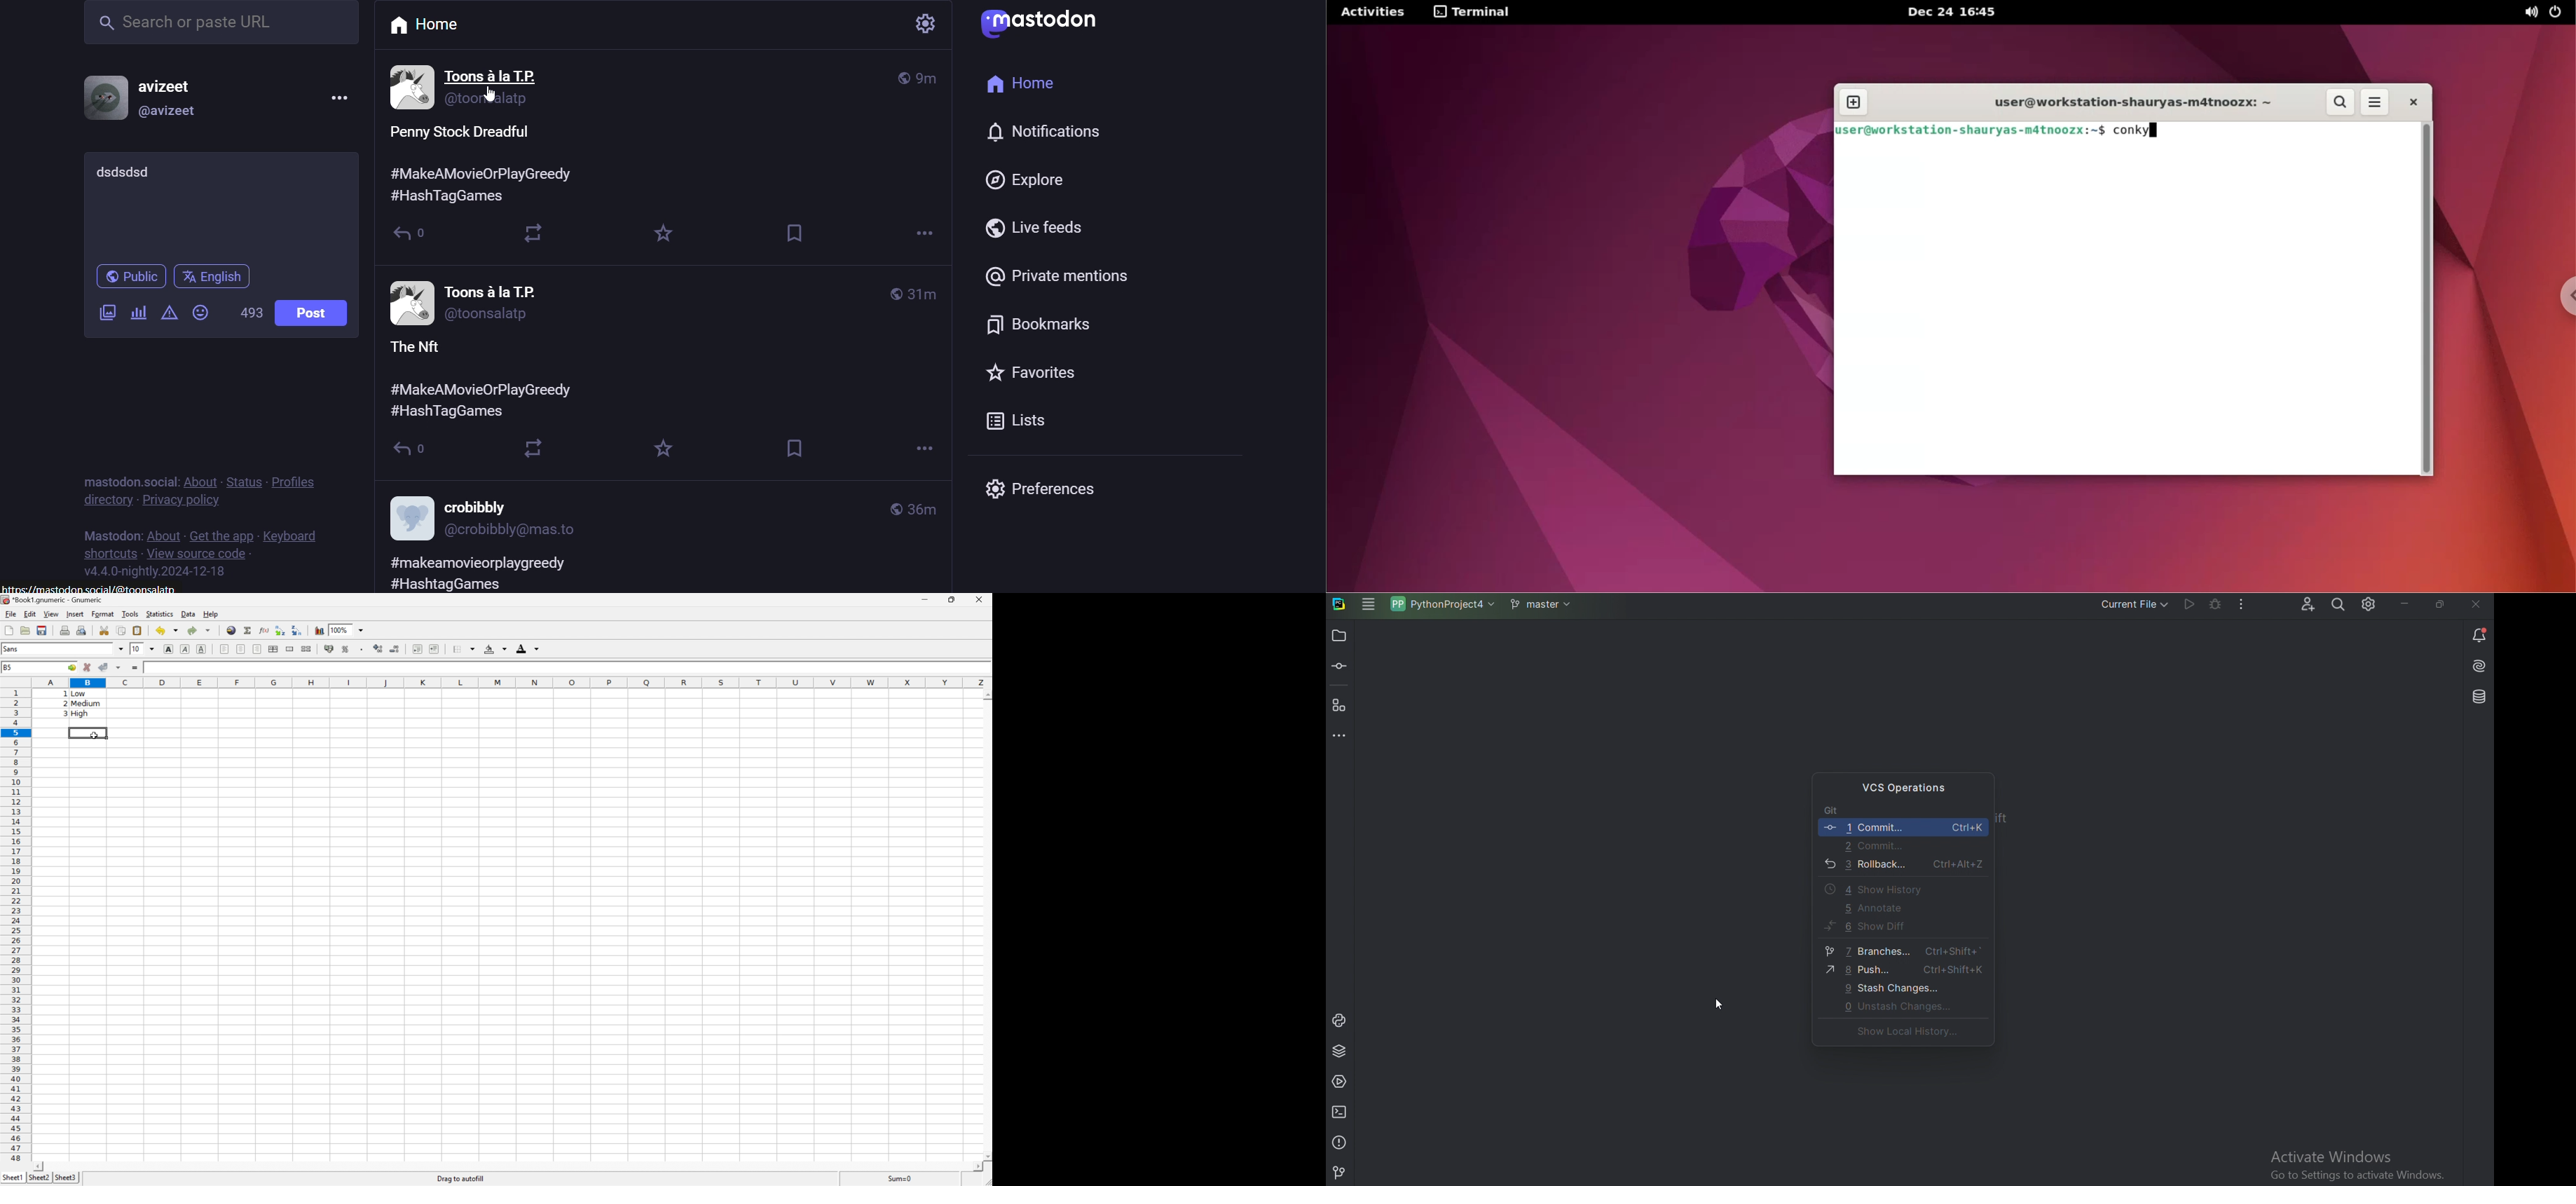  I want to click on Copy selection, so click(122, 631).